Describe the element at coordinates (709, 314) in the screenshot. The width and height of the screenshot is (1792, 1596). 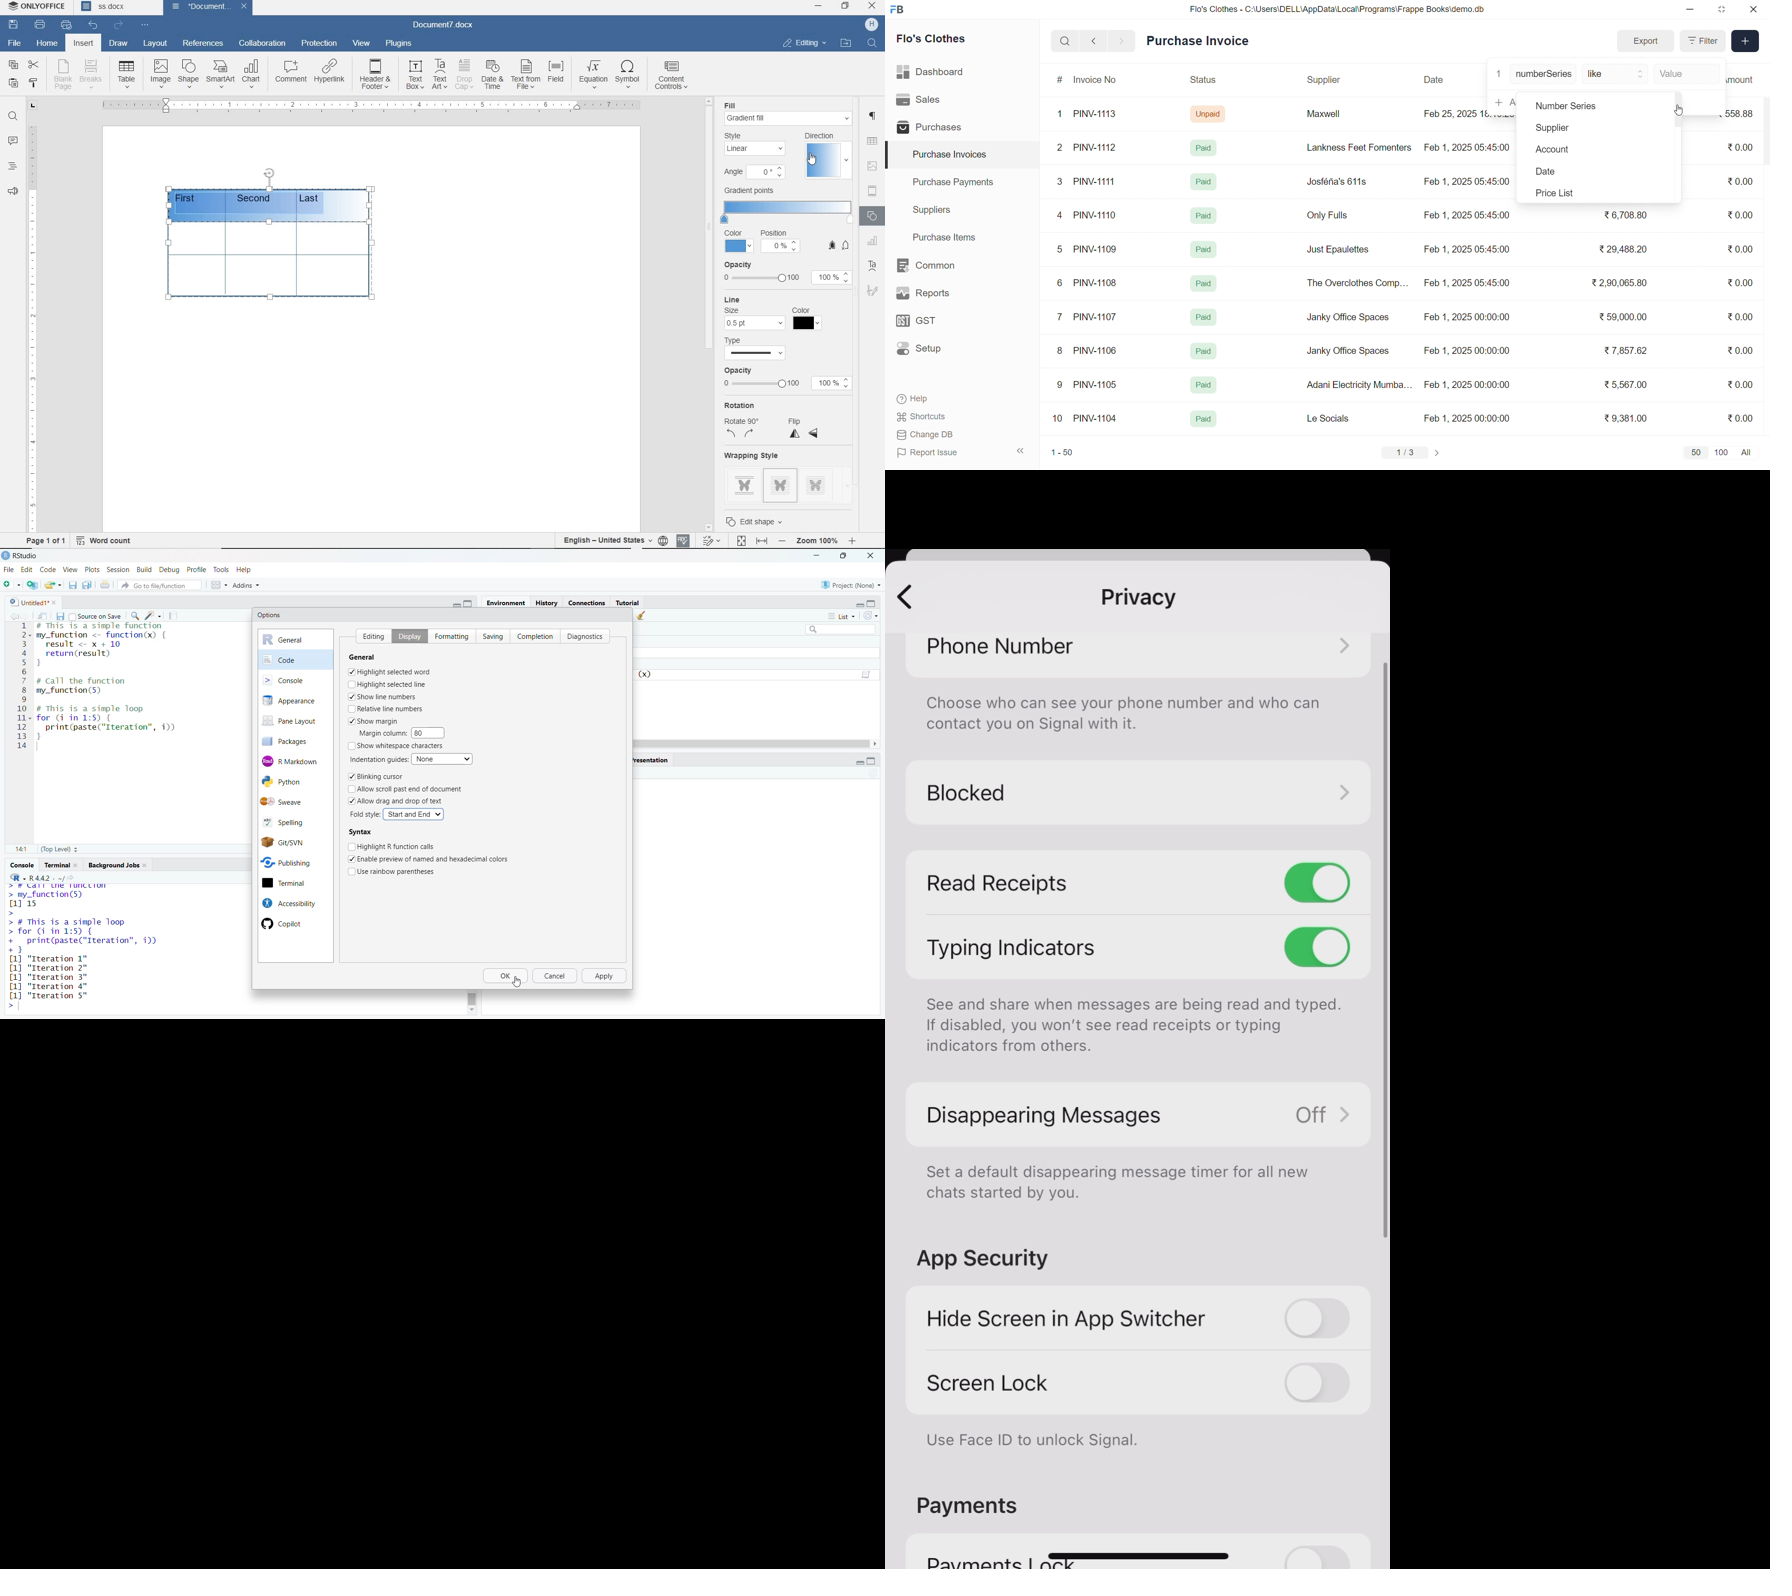
I see `scrollbar` at that location.